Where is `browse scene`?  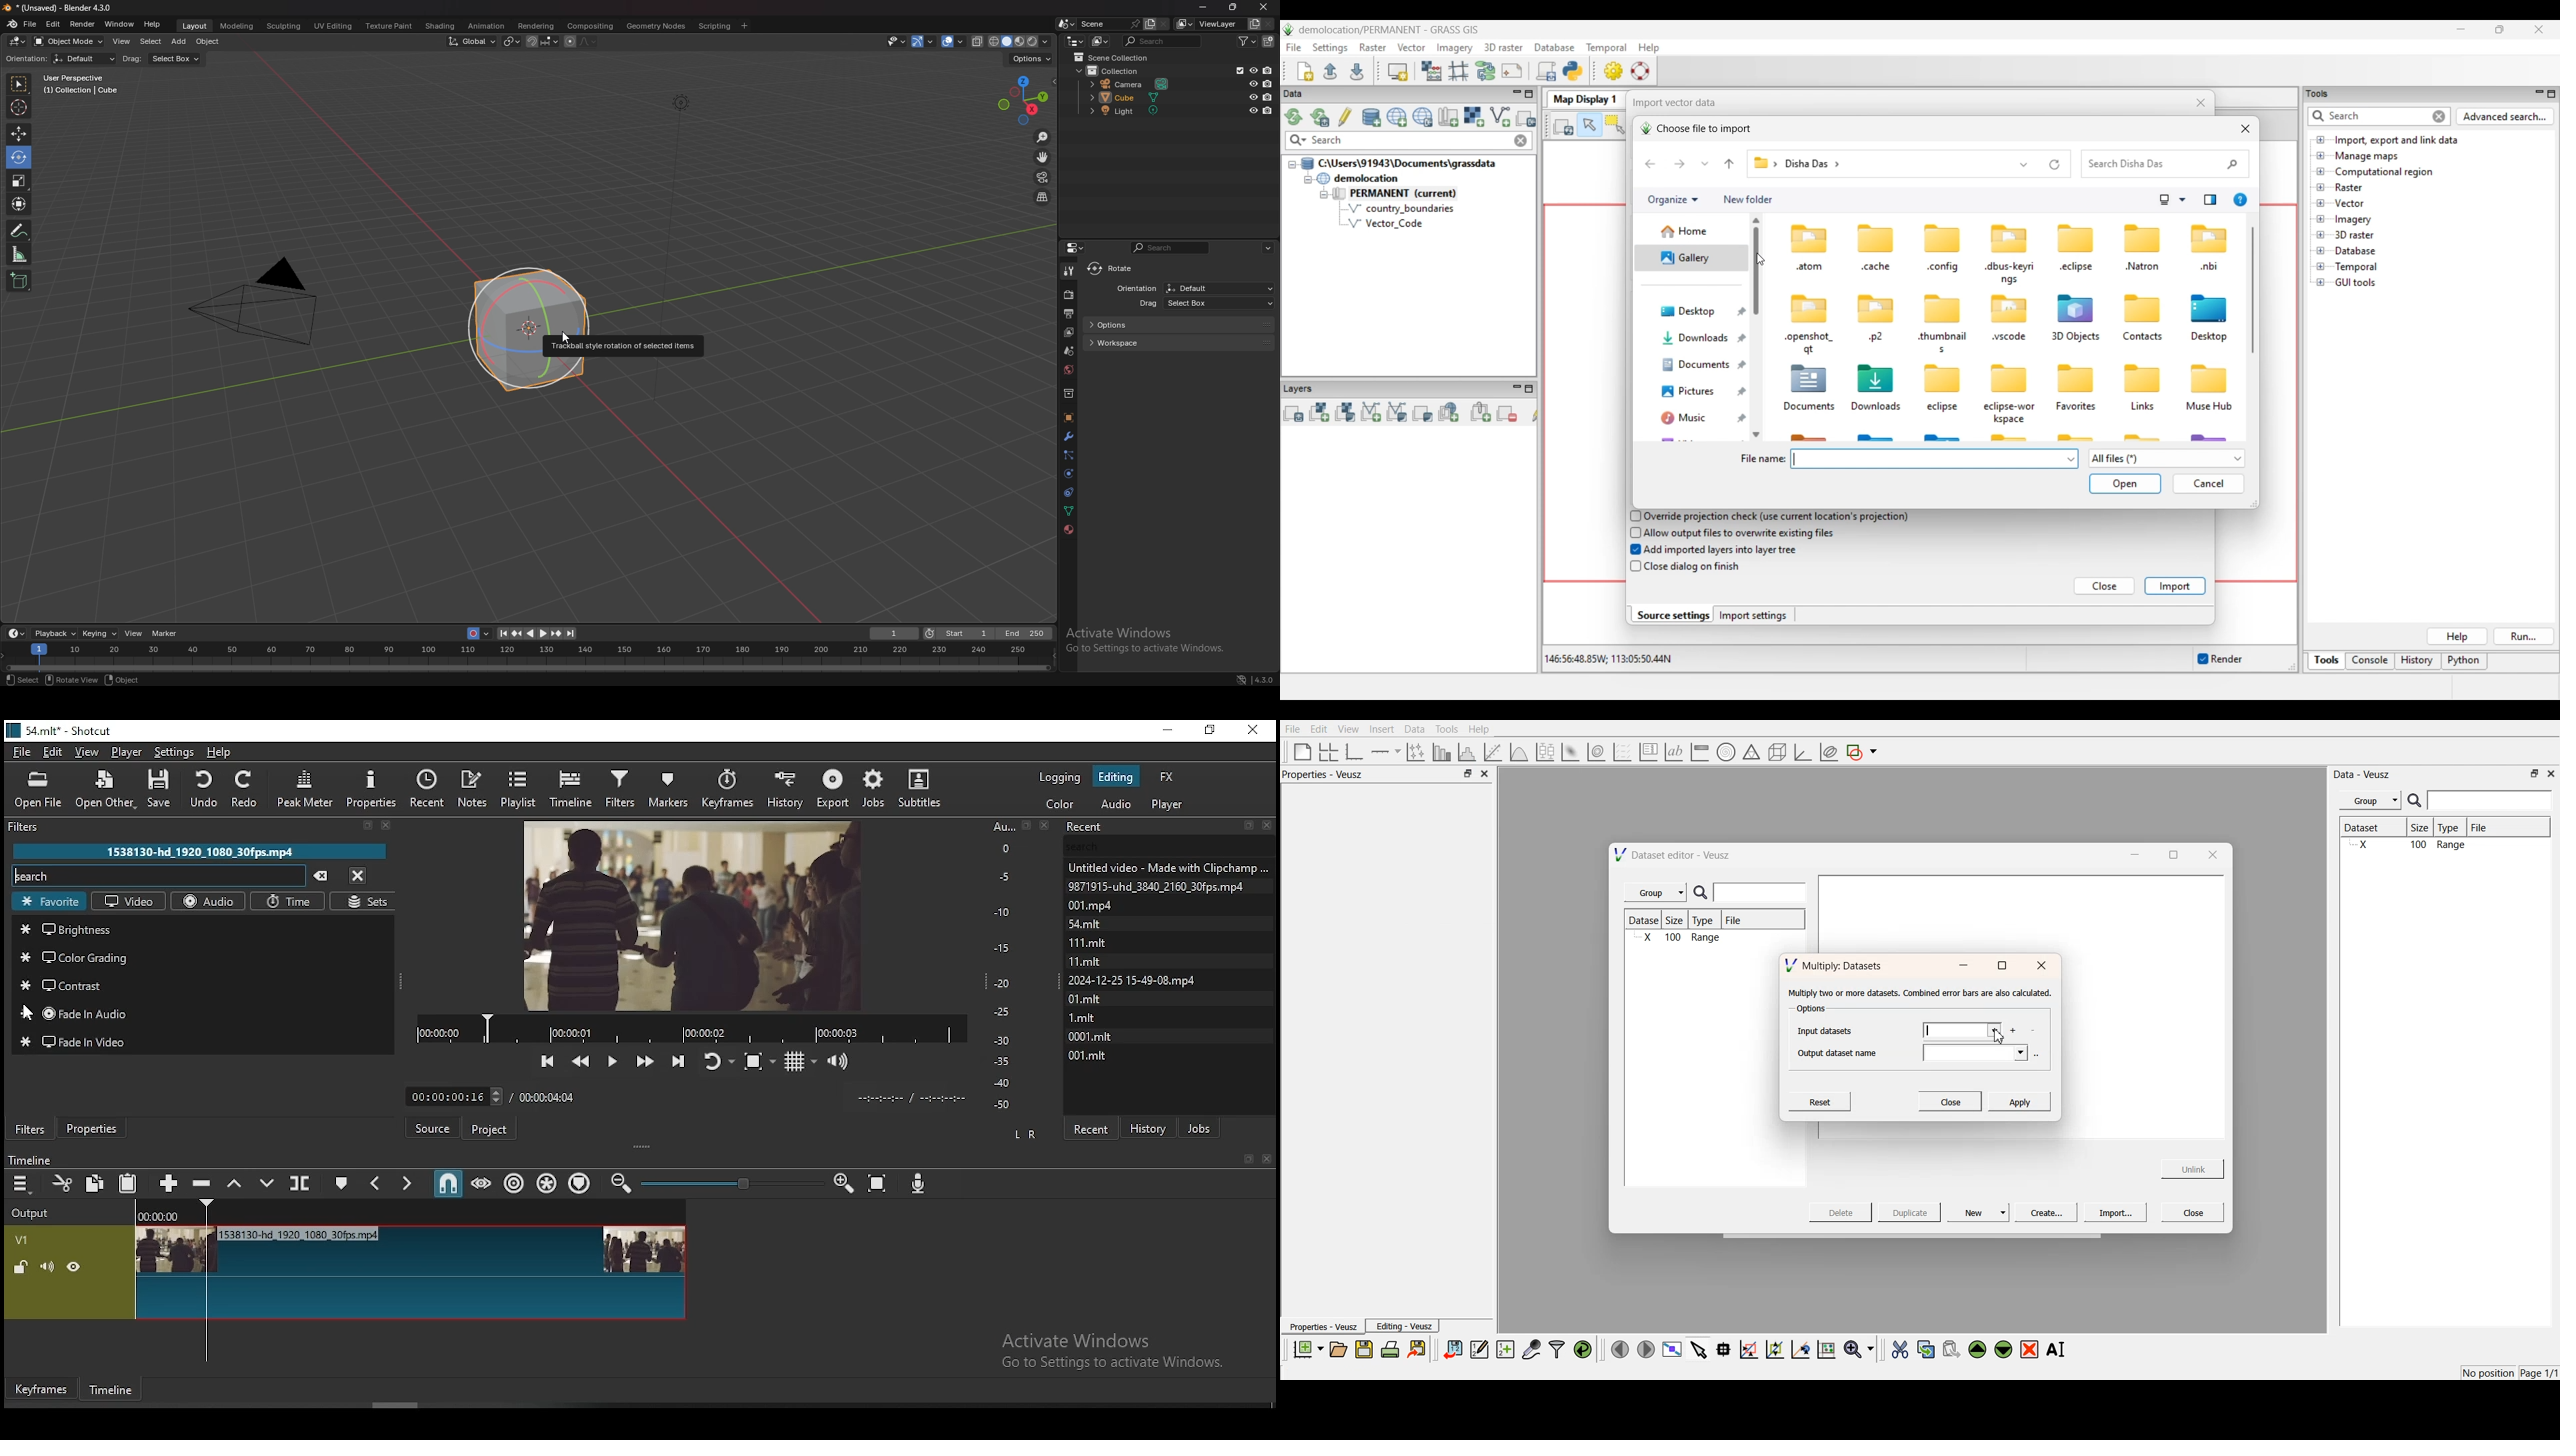 browse scene is located at coordinates (1065, 23).